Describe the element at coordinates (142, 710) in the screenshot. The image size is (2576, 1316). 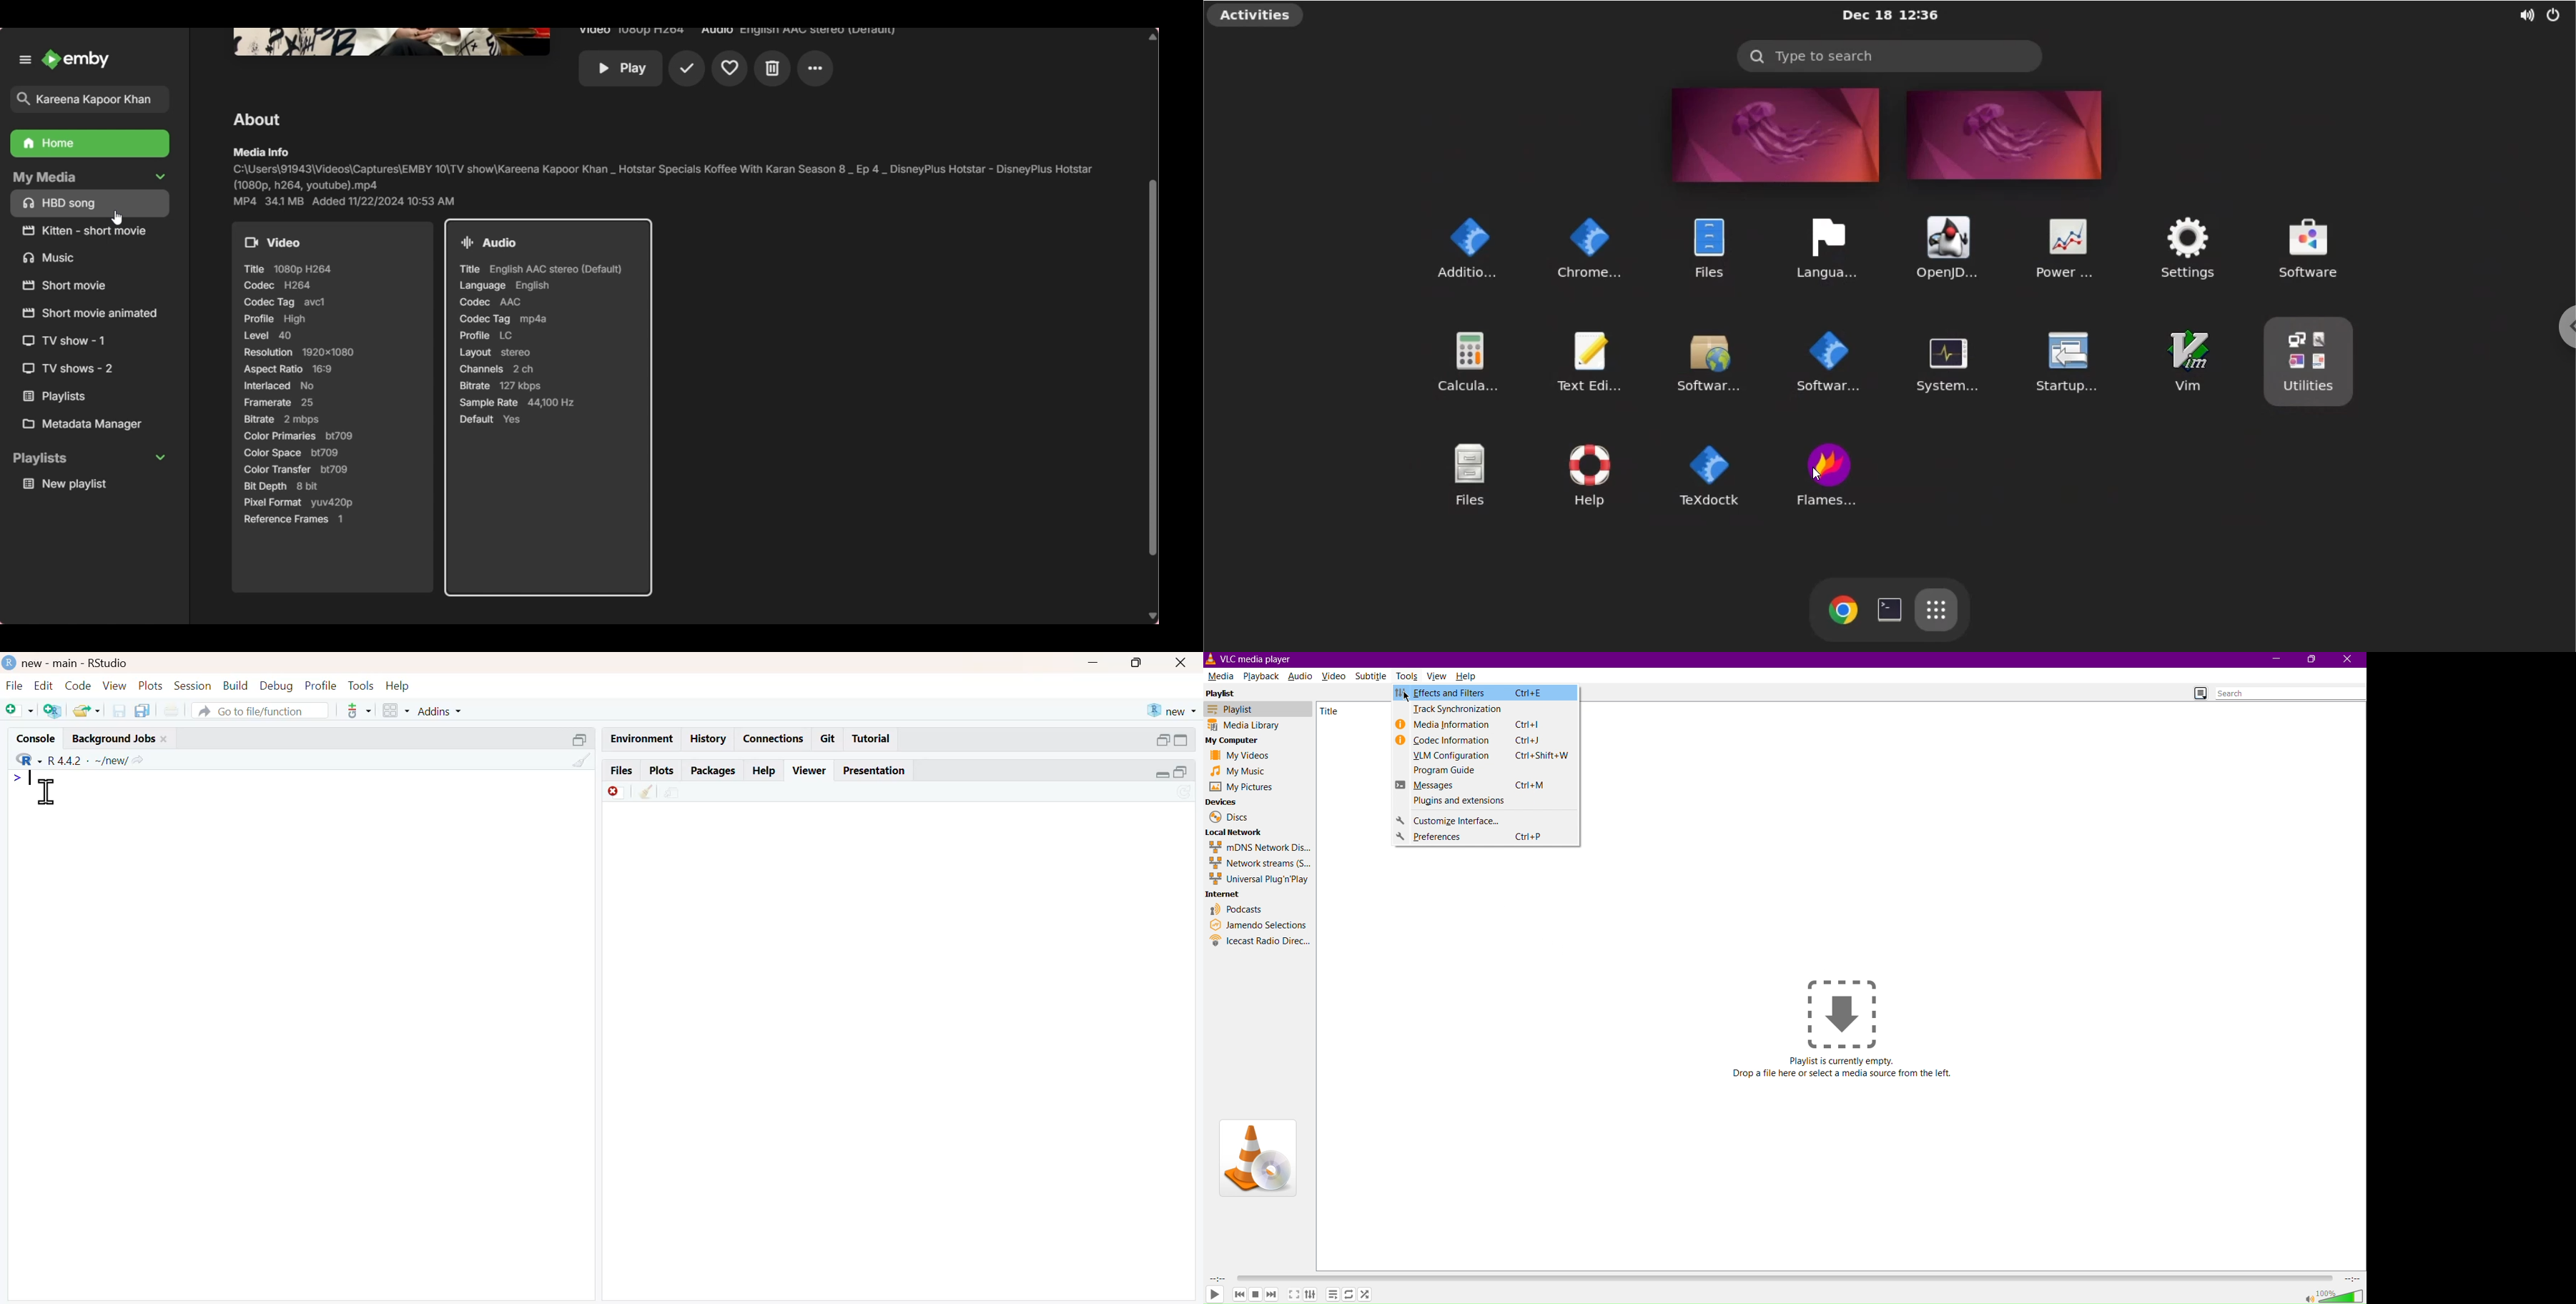
I see `copy` at that location.